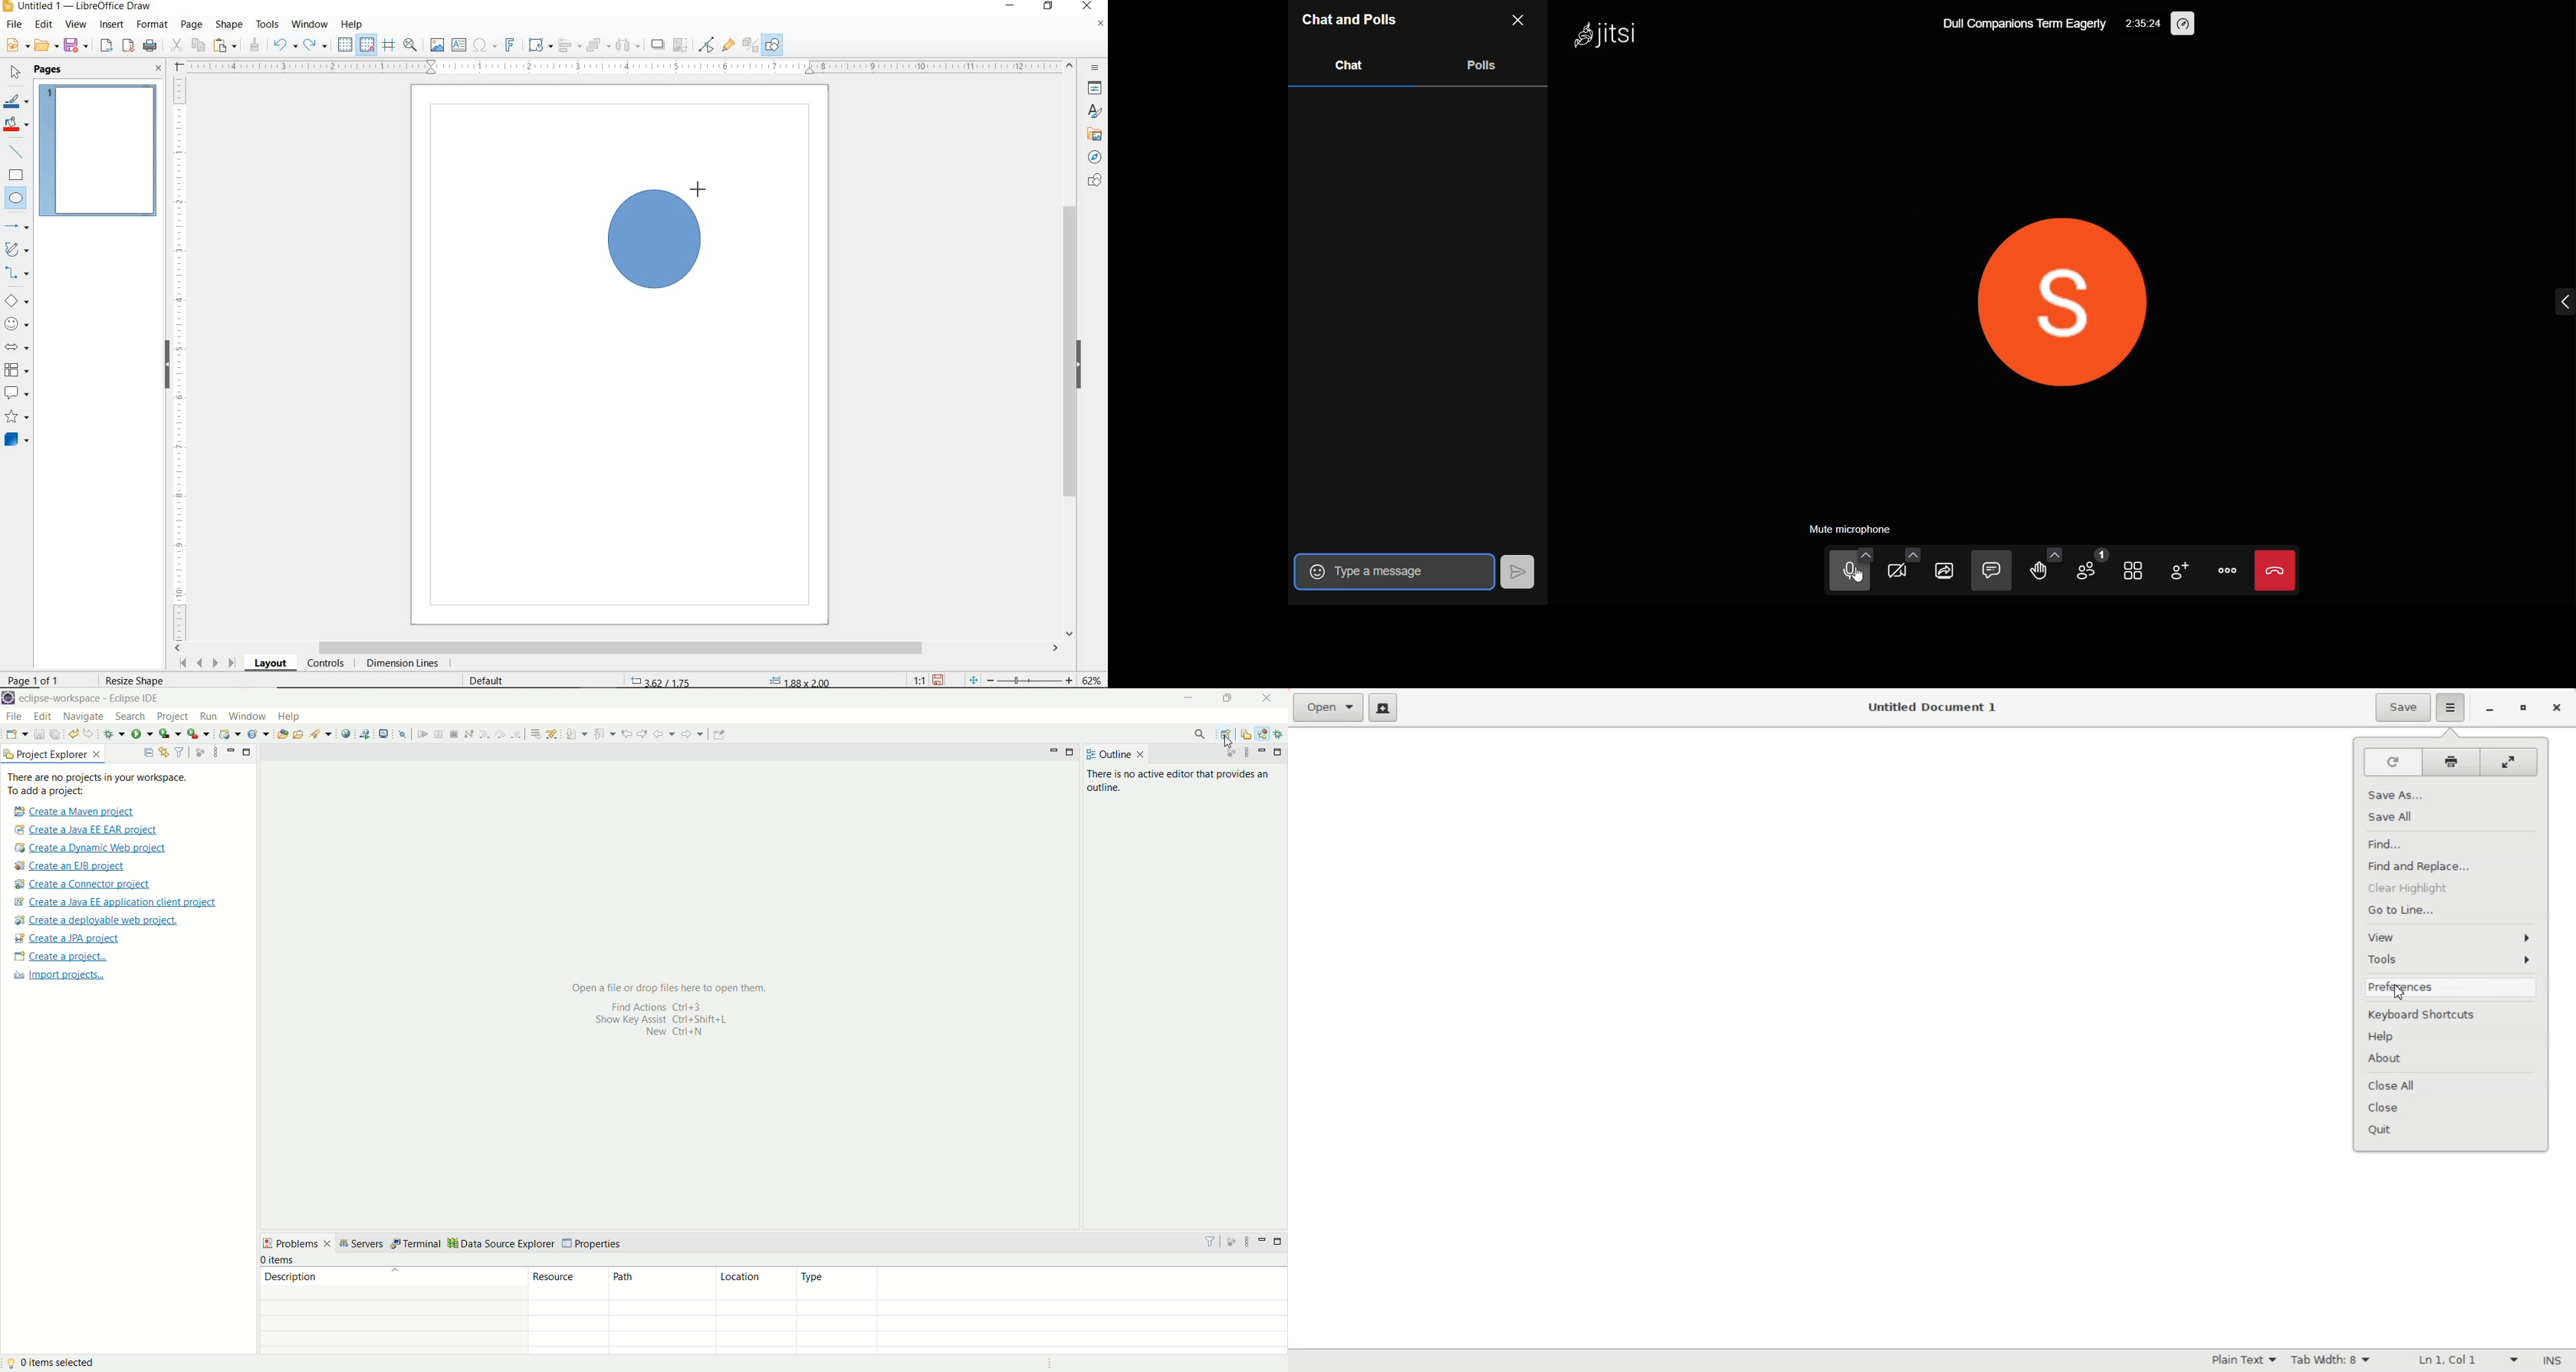  I want to click on STARS AND BANNERS, so click(16, 418).